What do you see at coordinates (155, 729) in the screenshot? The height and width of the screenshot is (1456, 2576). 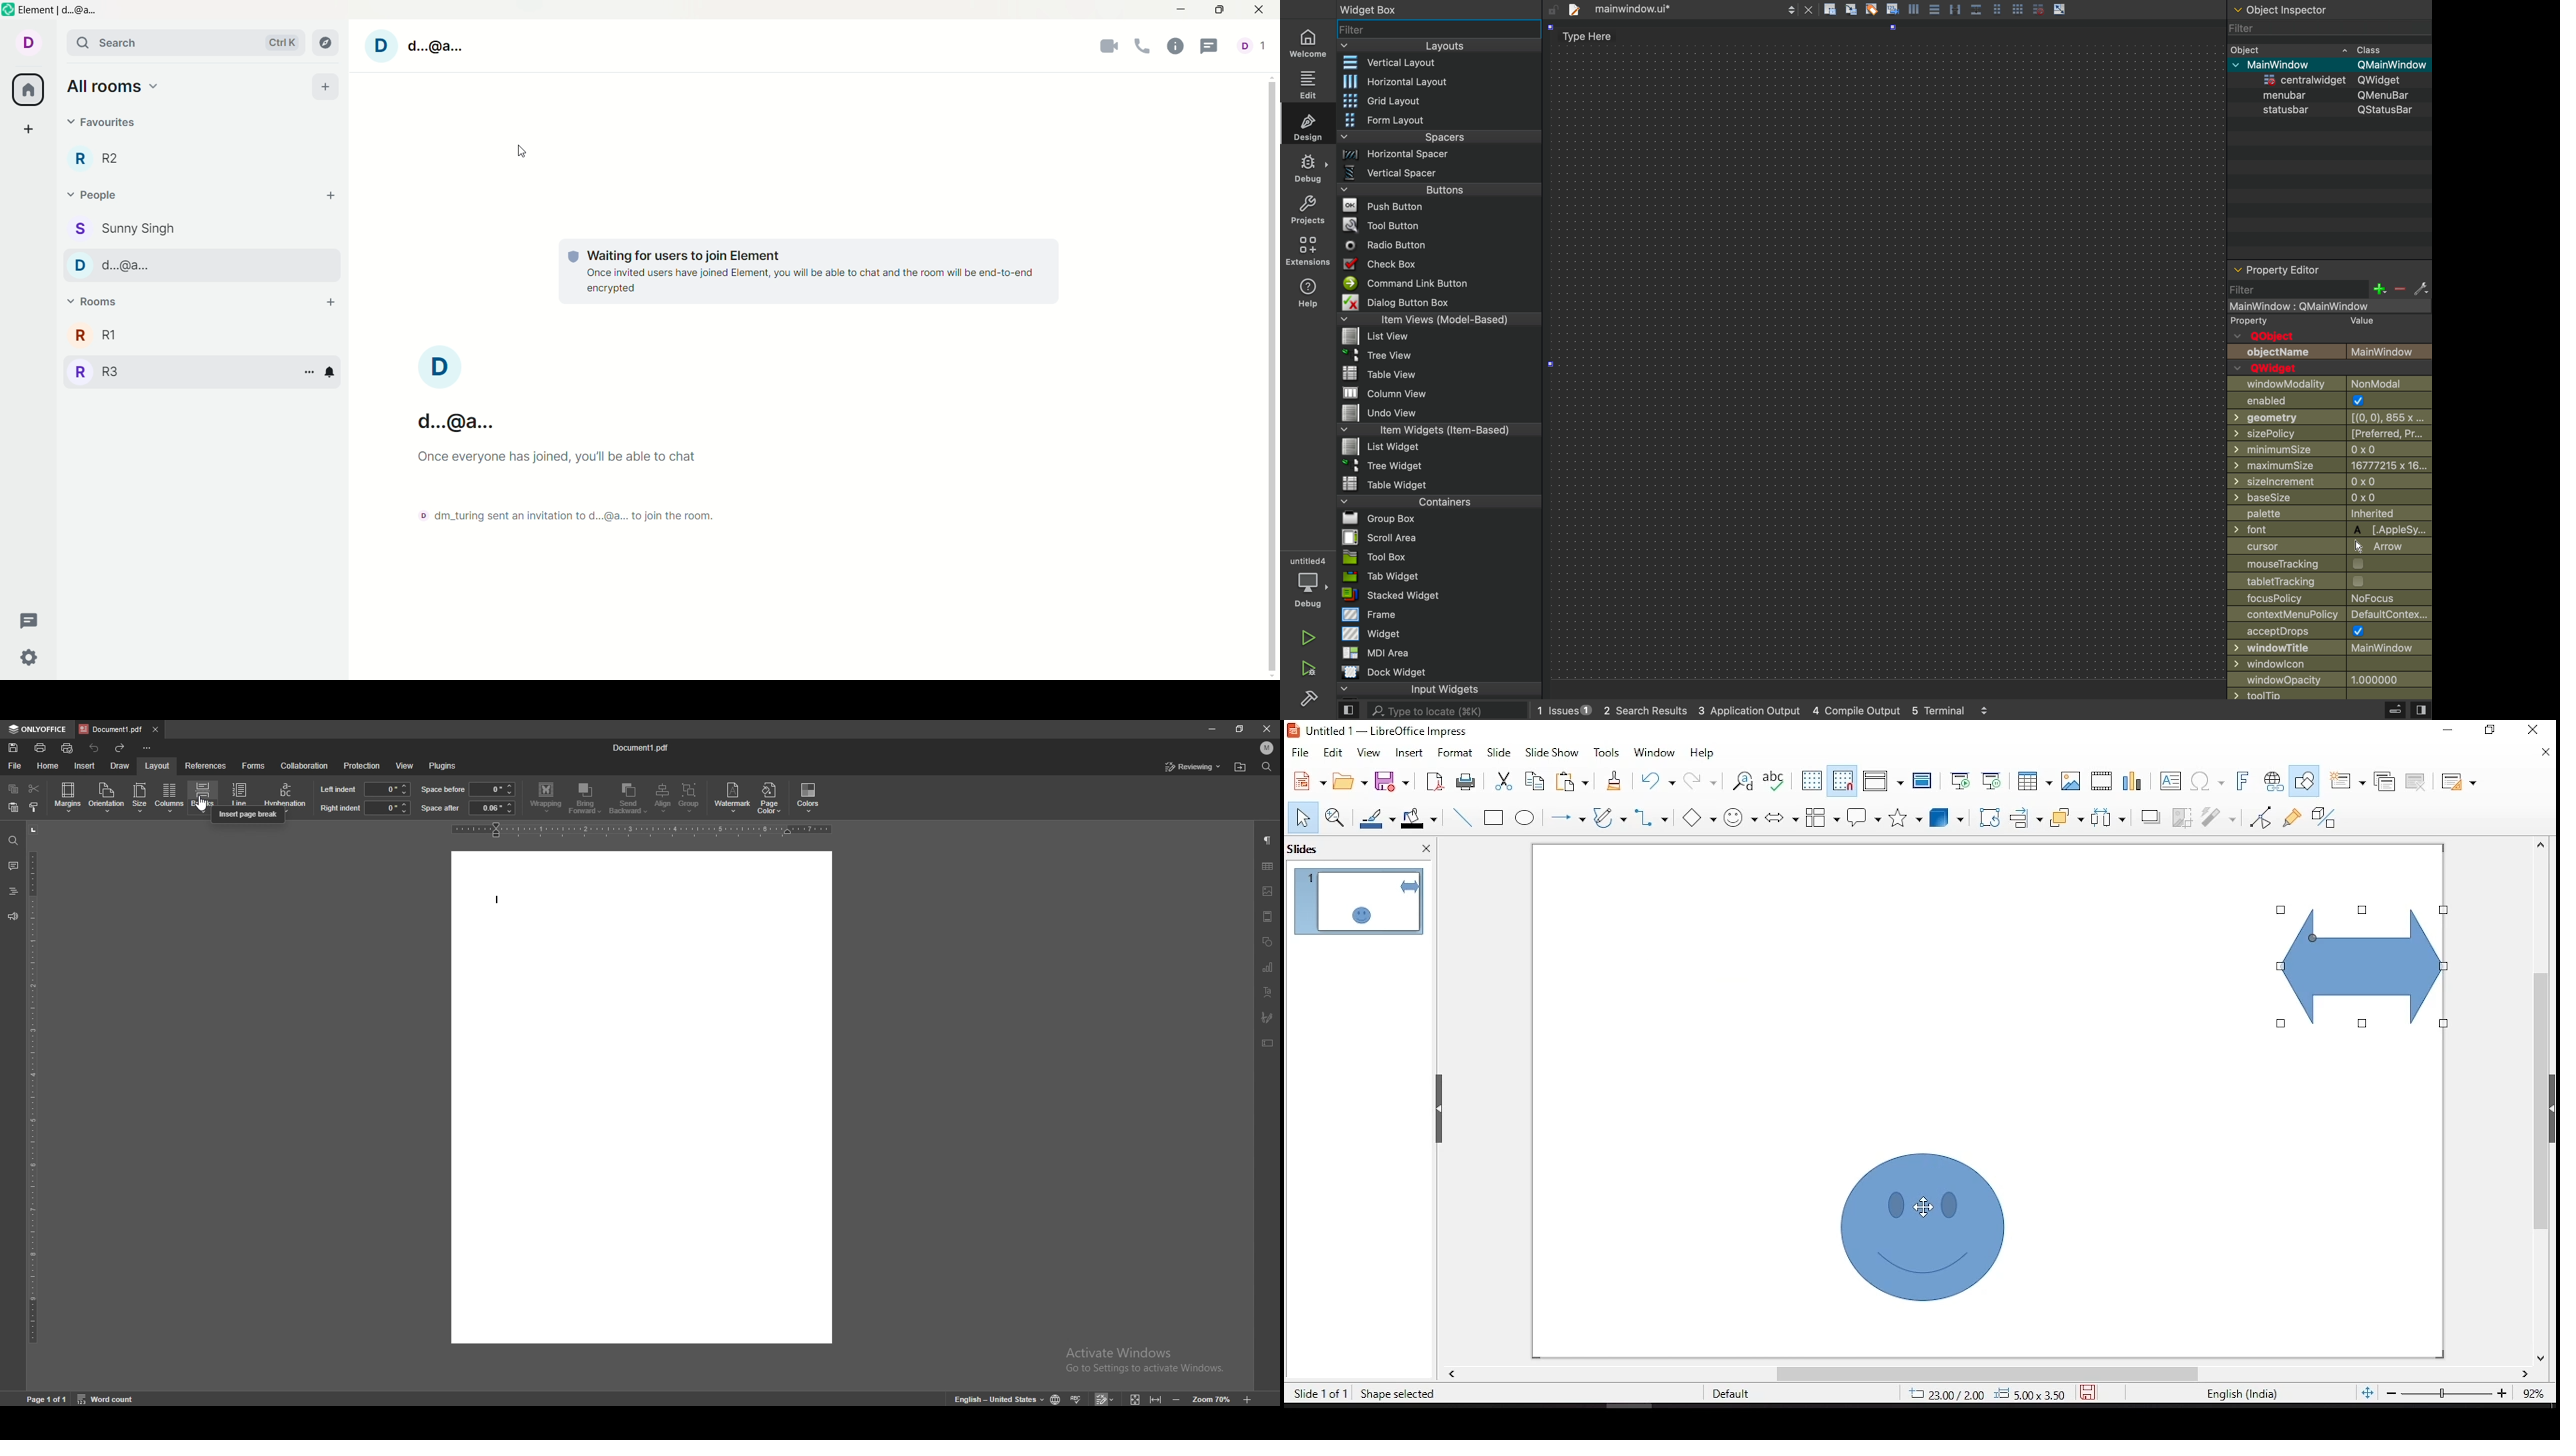 I see `close tab` at bounding box center [155, 729].